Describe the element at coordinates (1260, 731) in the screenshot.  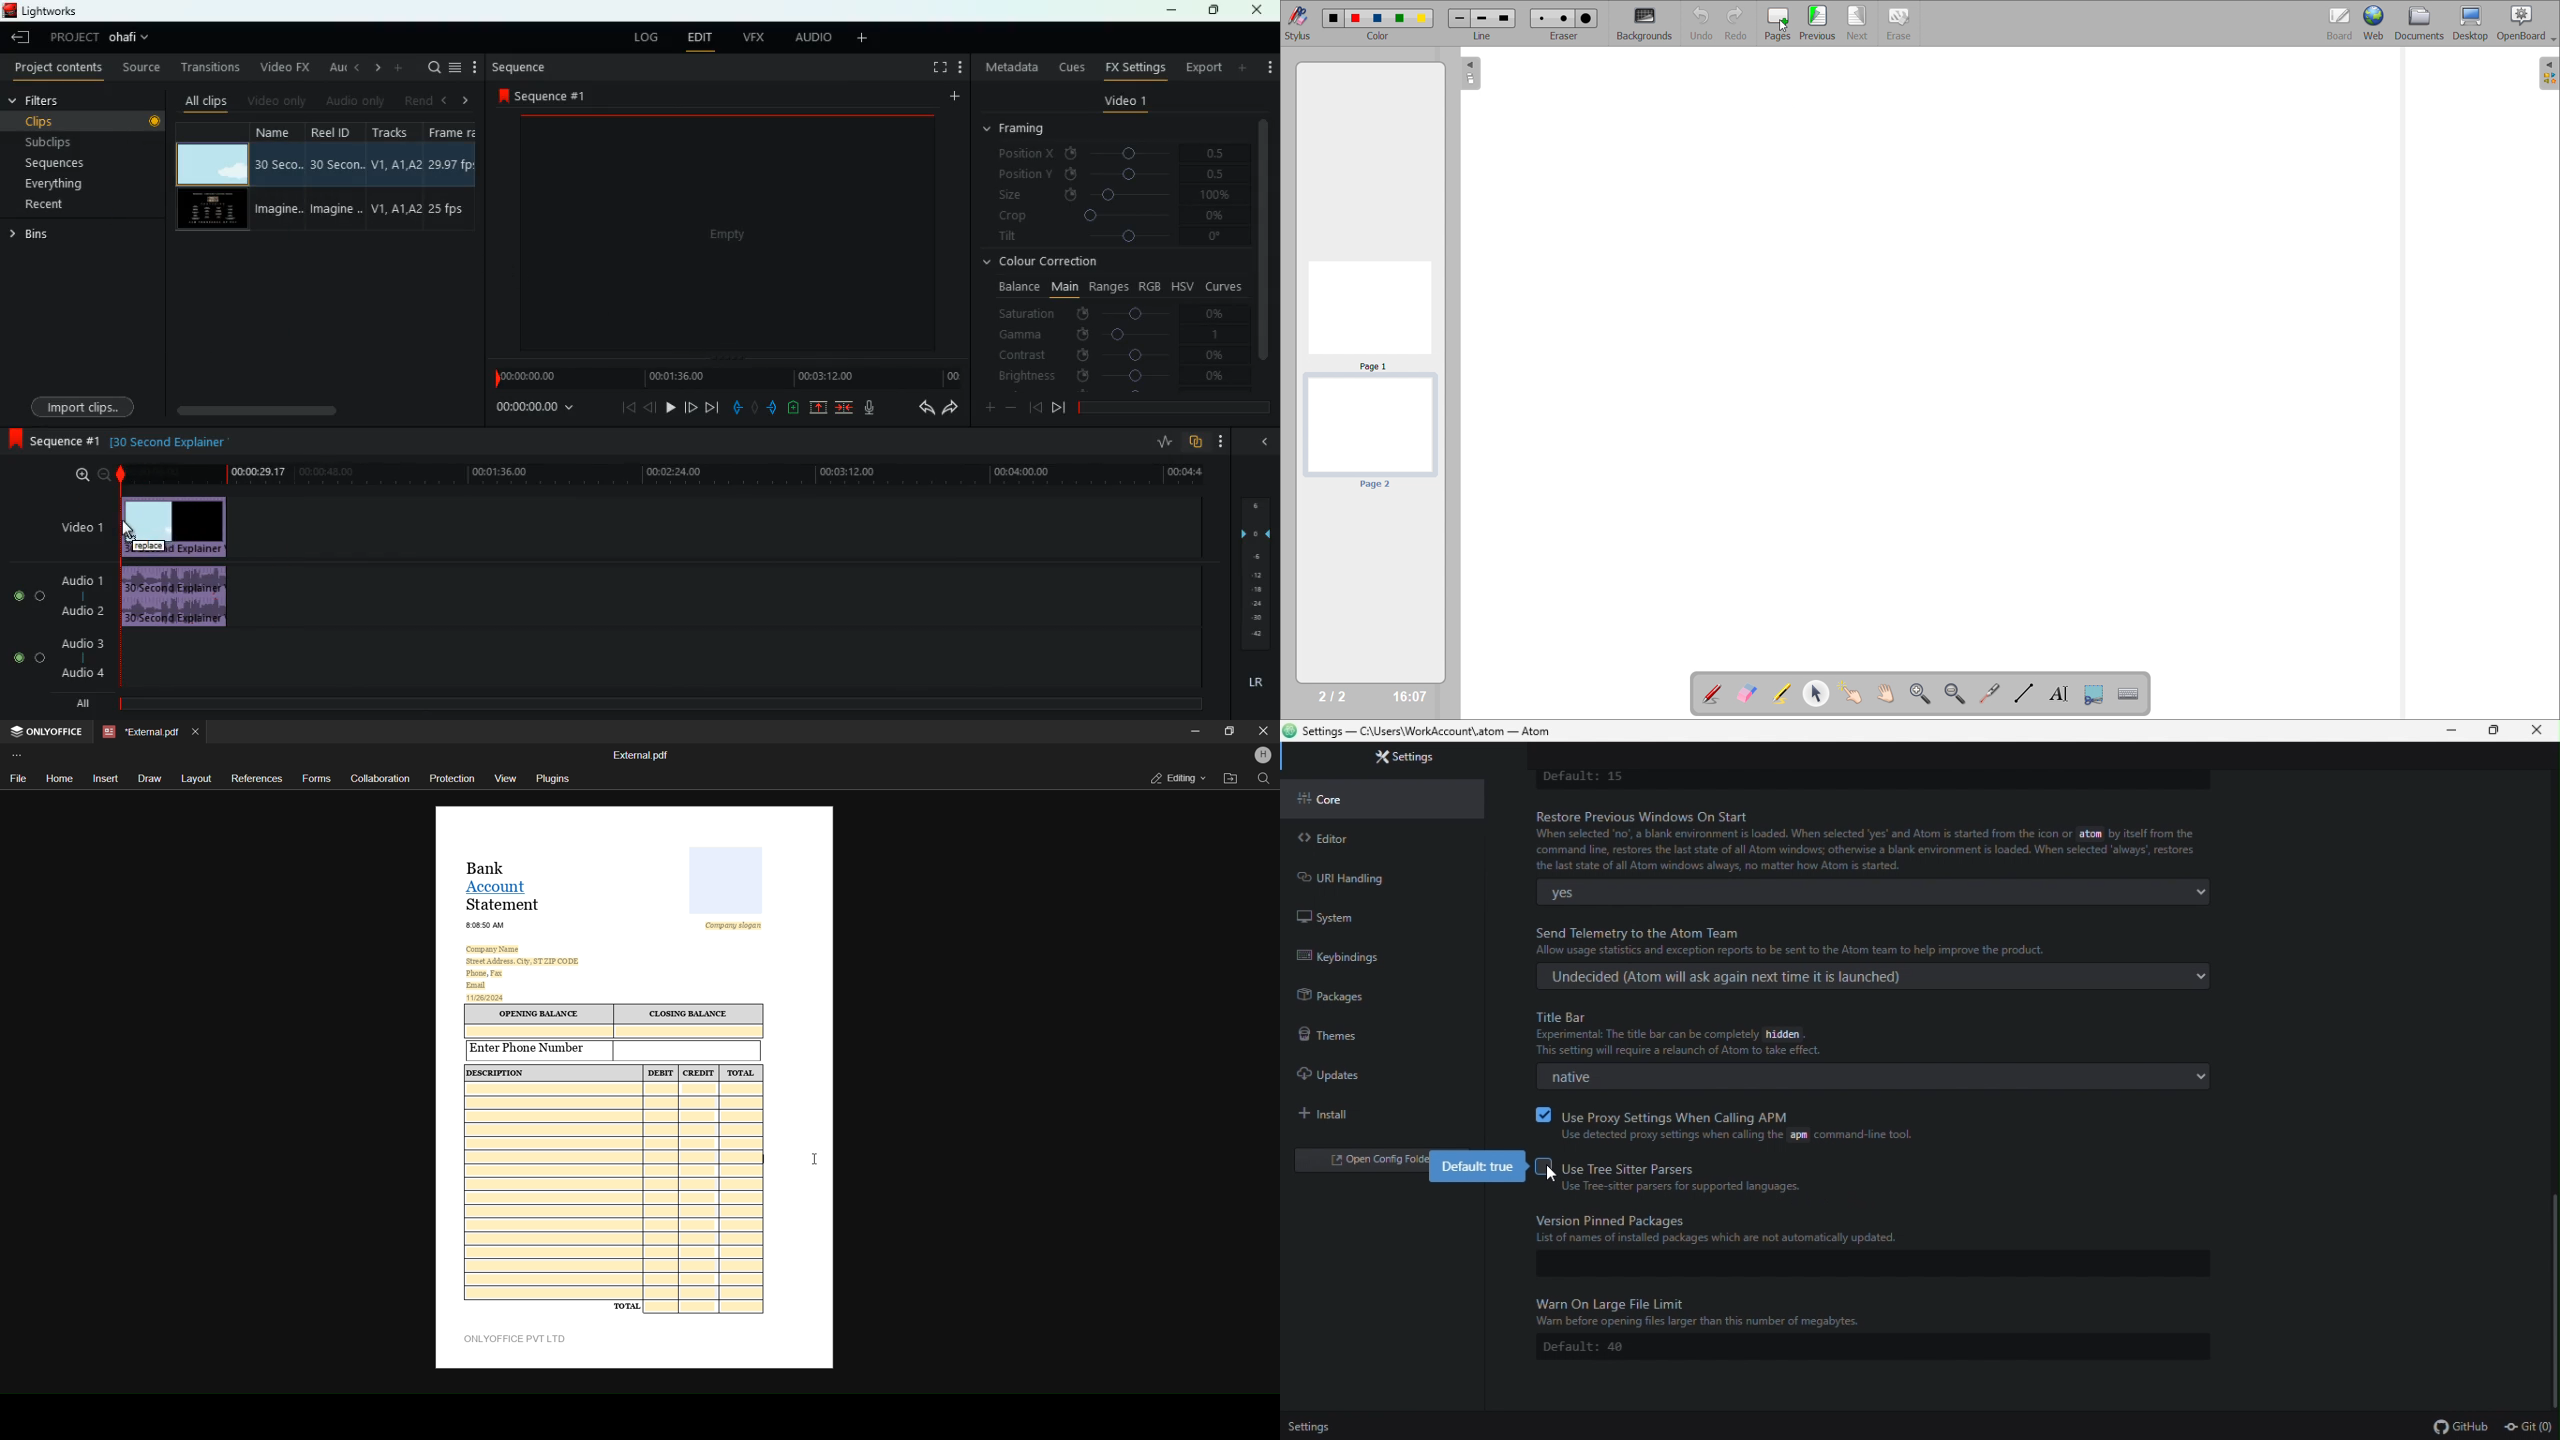
I see `close` at that location.